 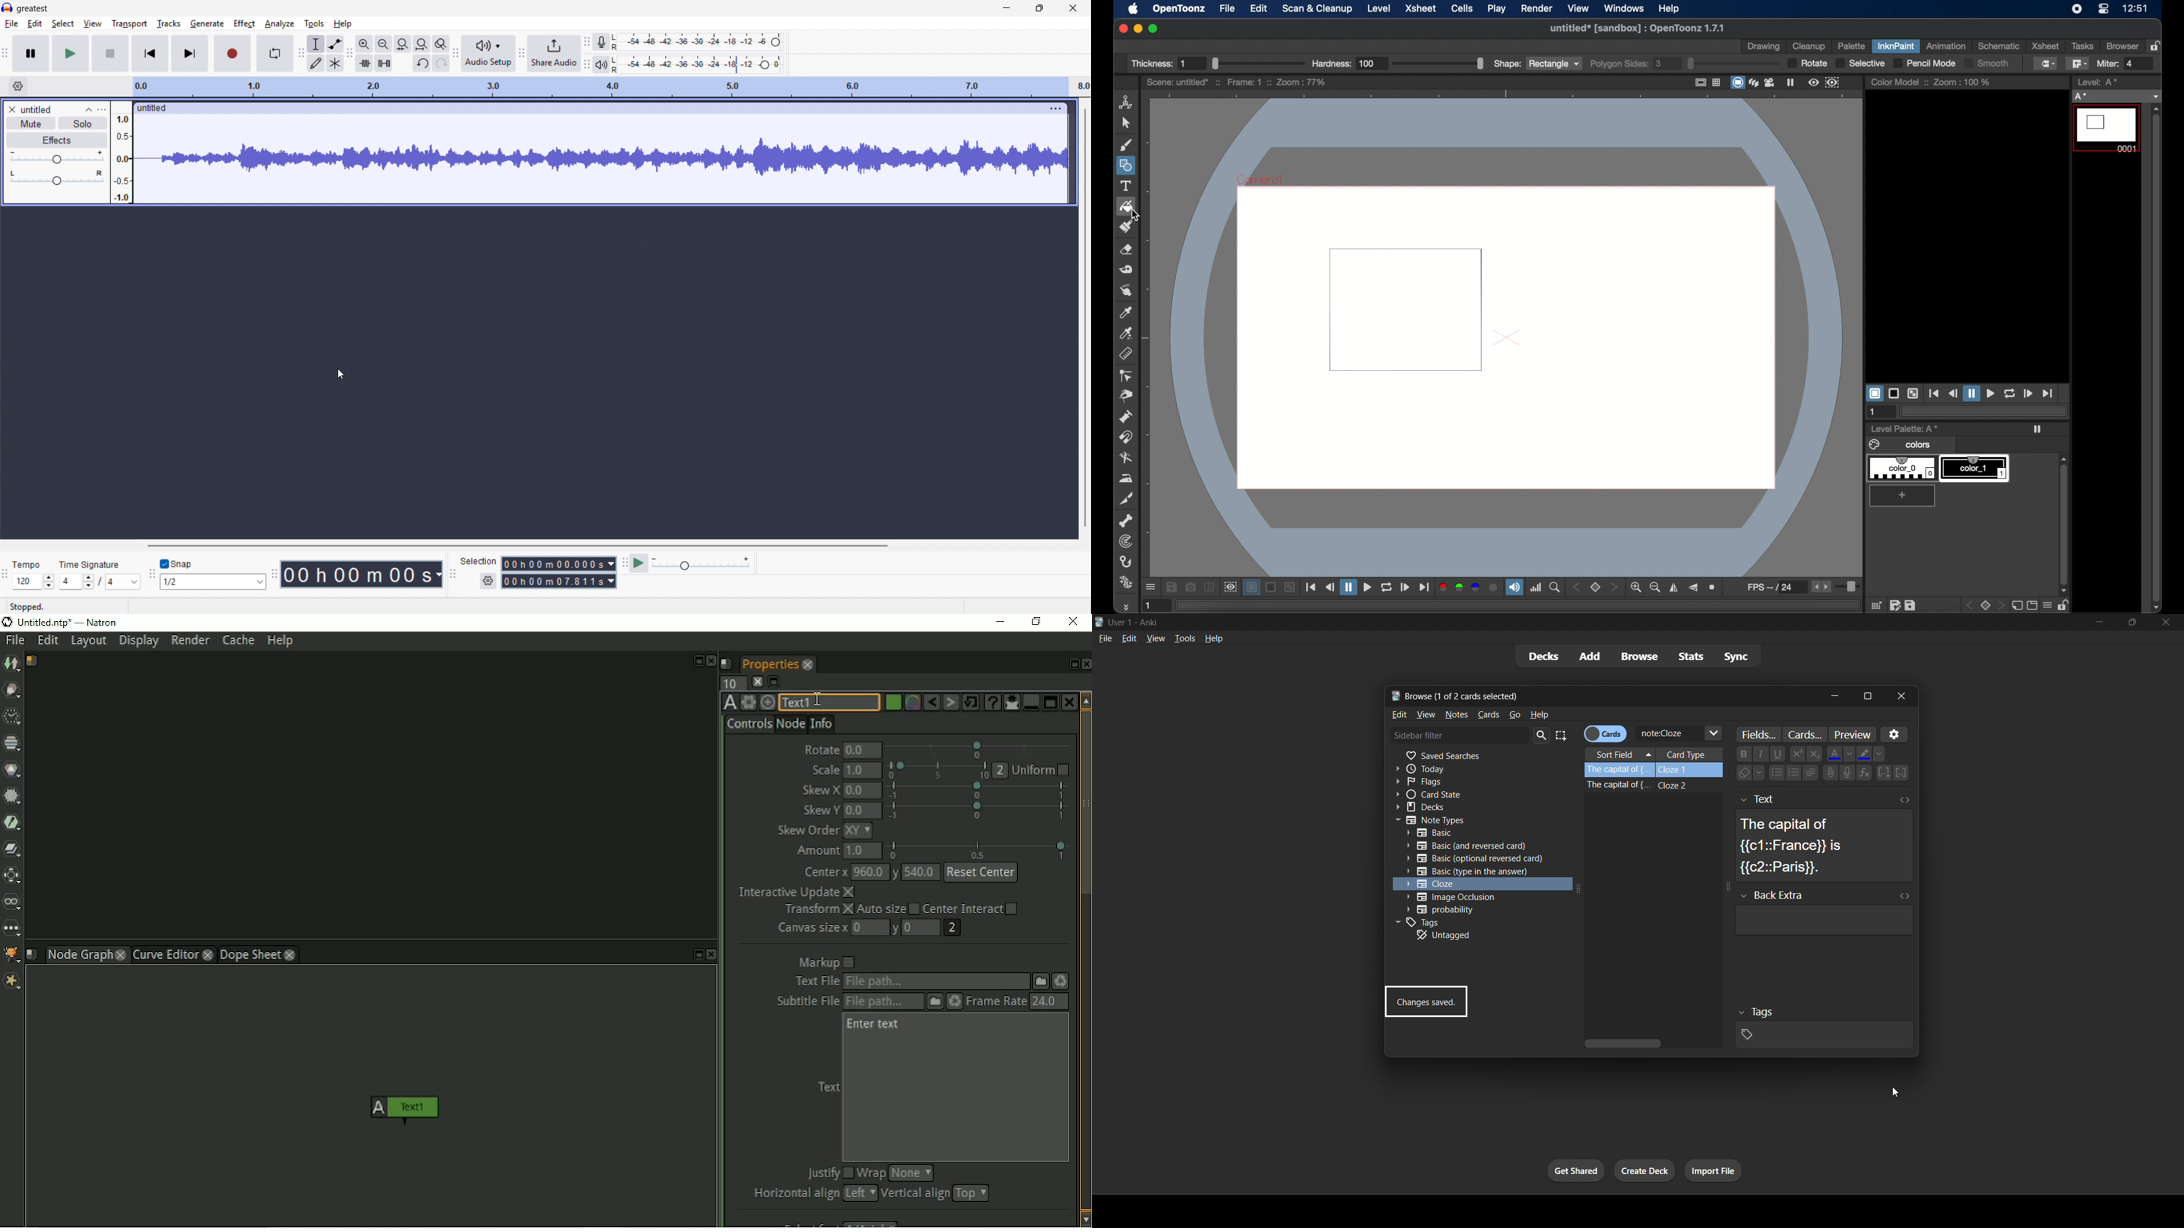 I want to click on scroll box, so click(x=2157, y=358).